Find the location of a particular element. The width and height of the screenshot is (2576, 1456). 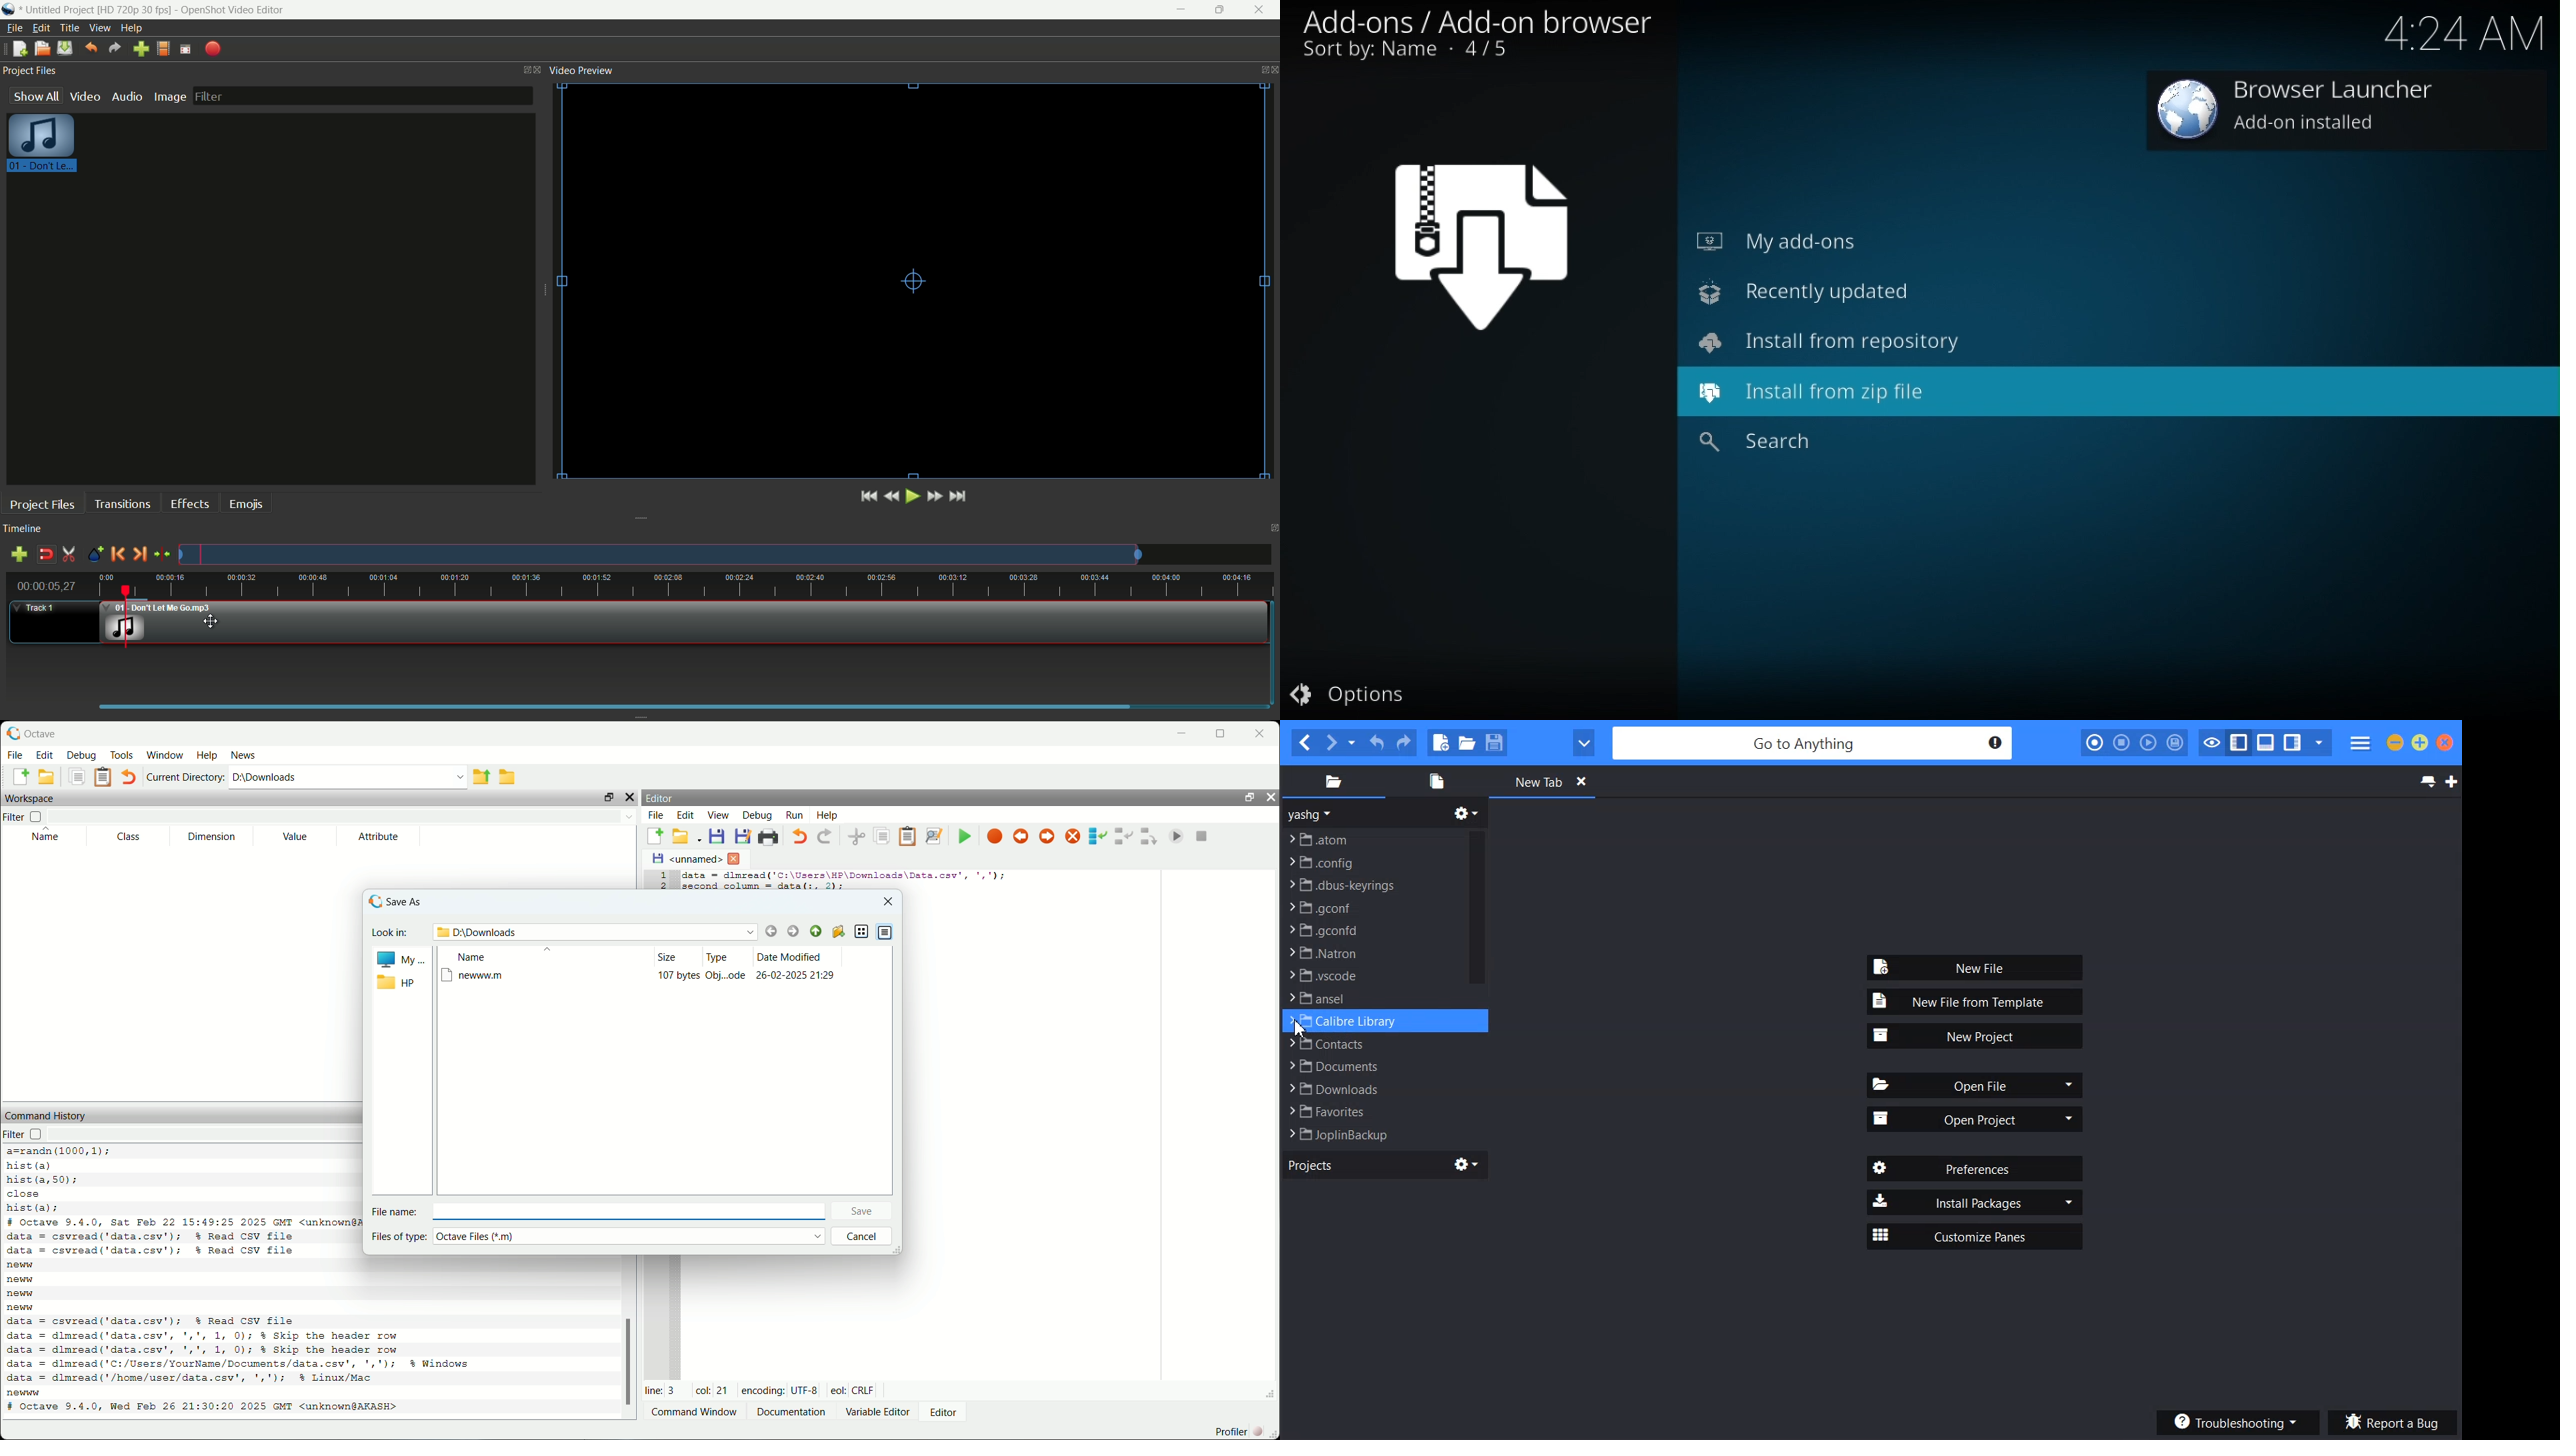

edit is located at coordinates (687, 817).